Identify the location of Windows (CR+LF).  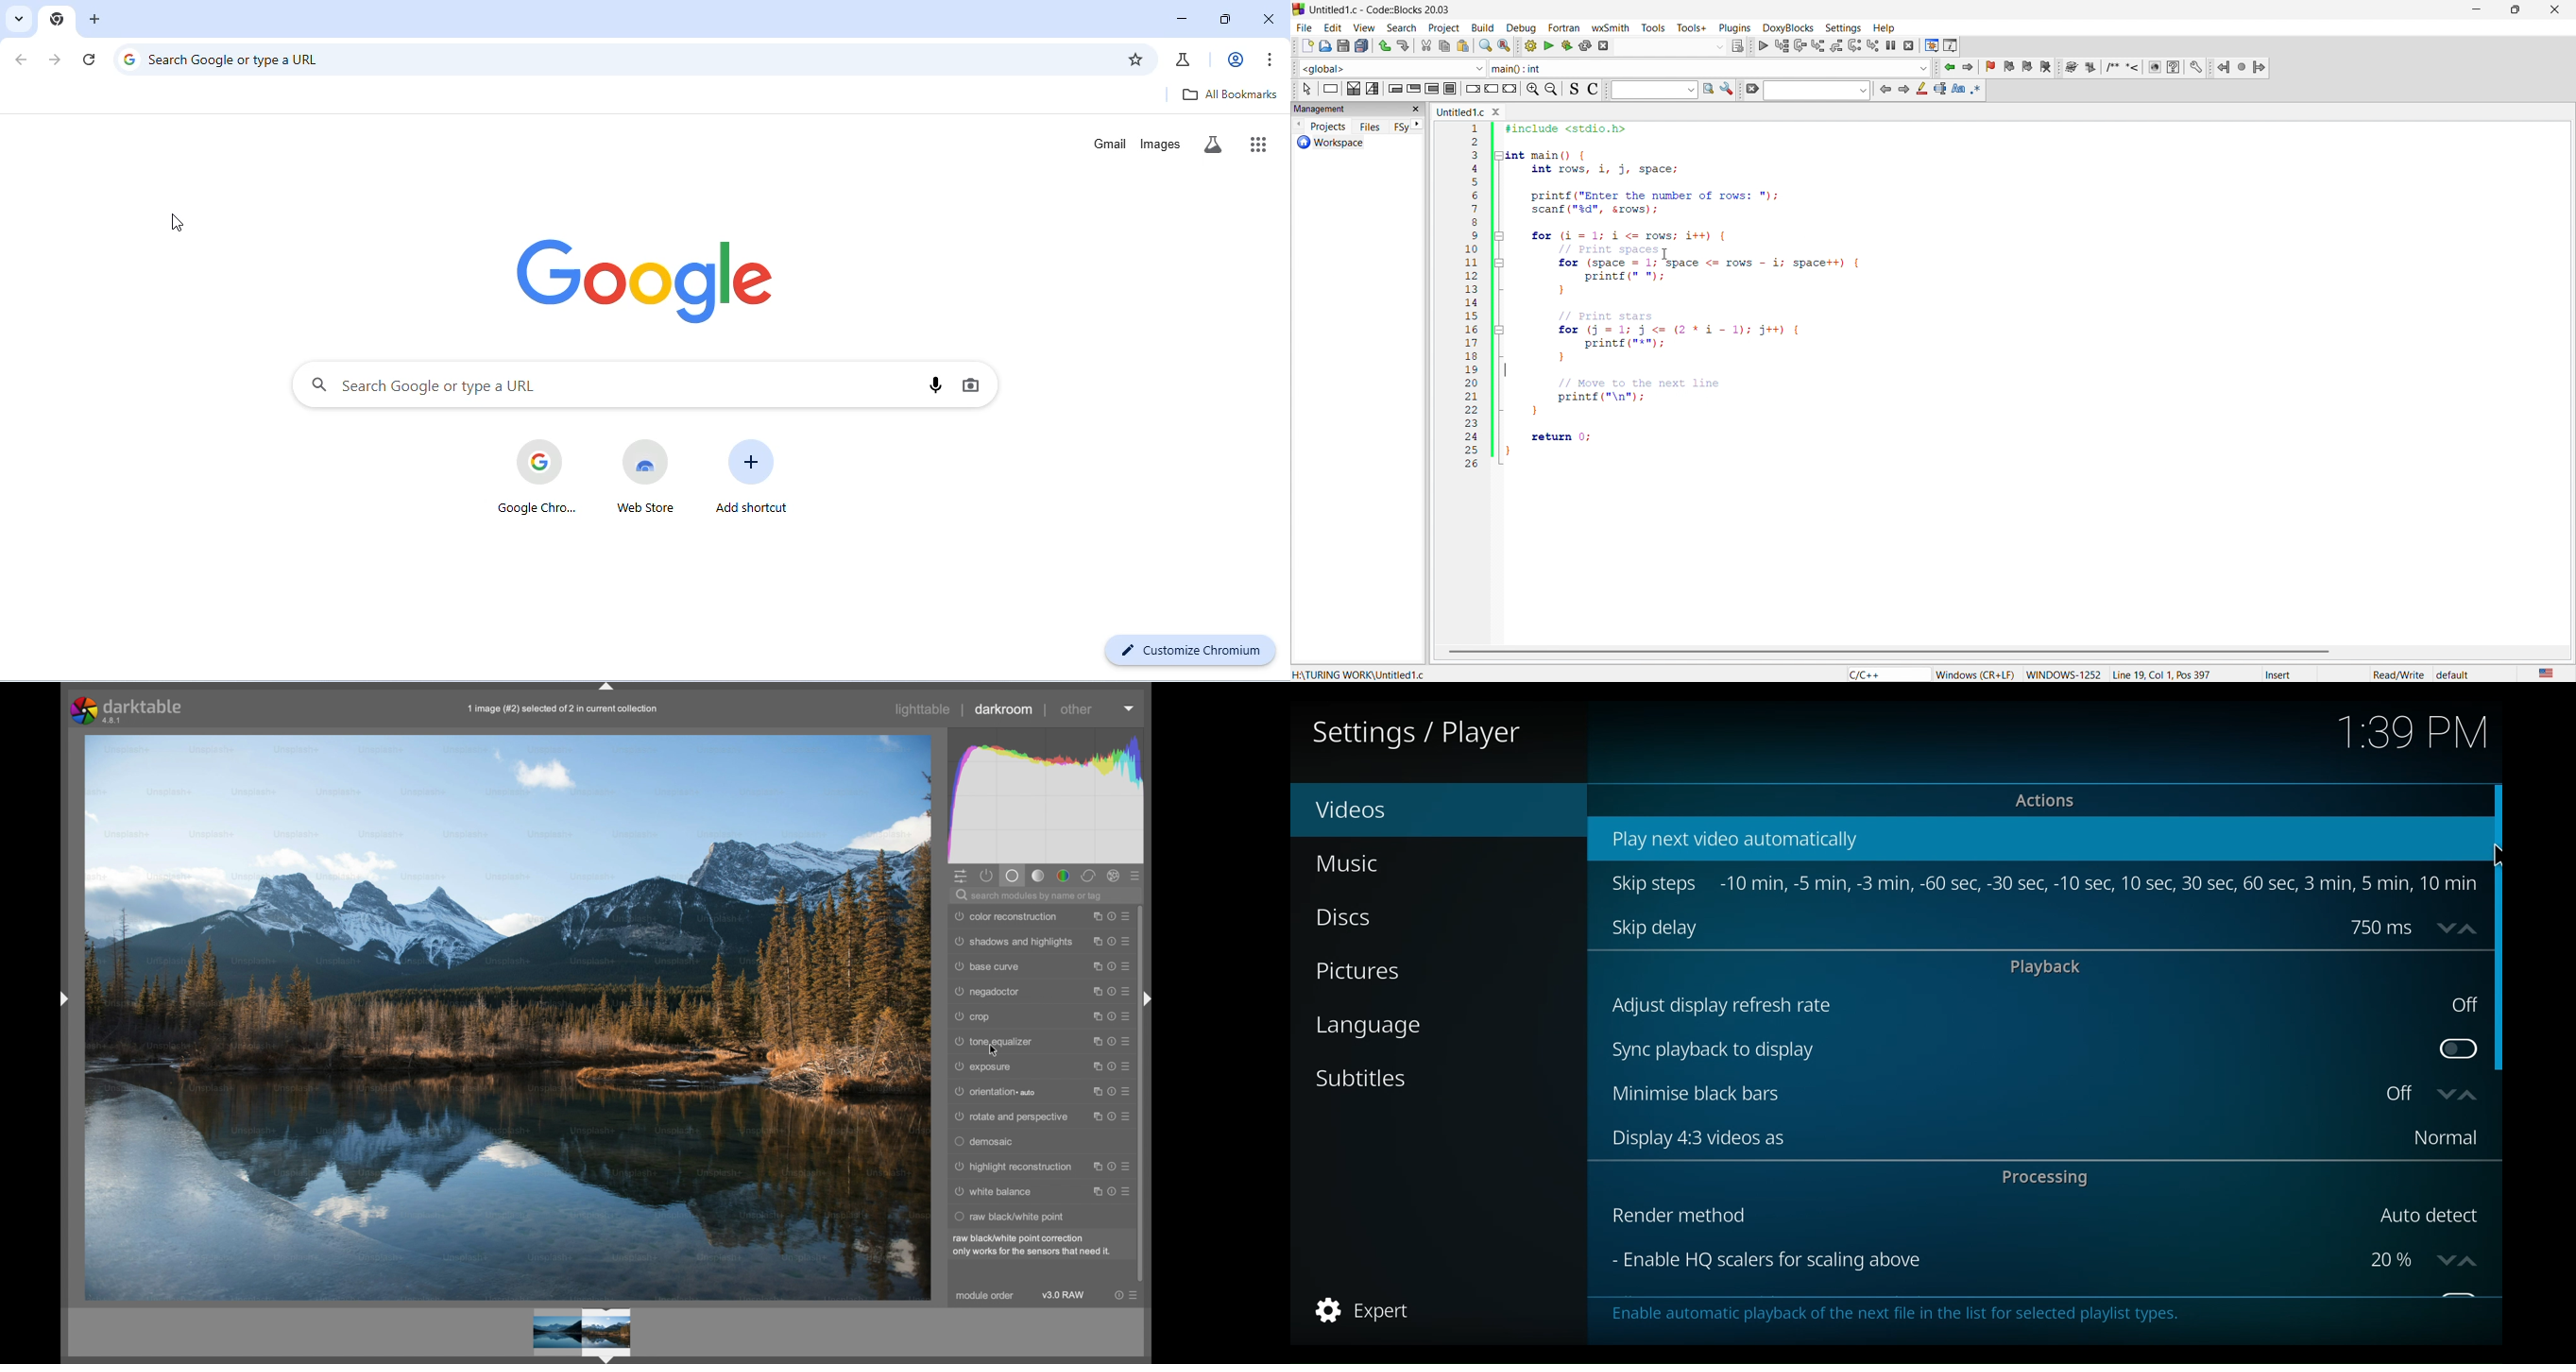
(1976, 675).